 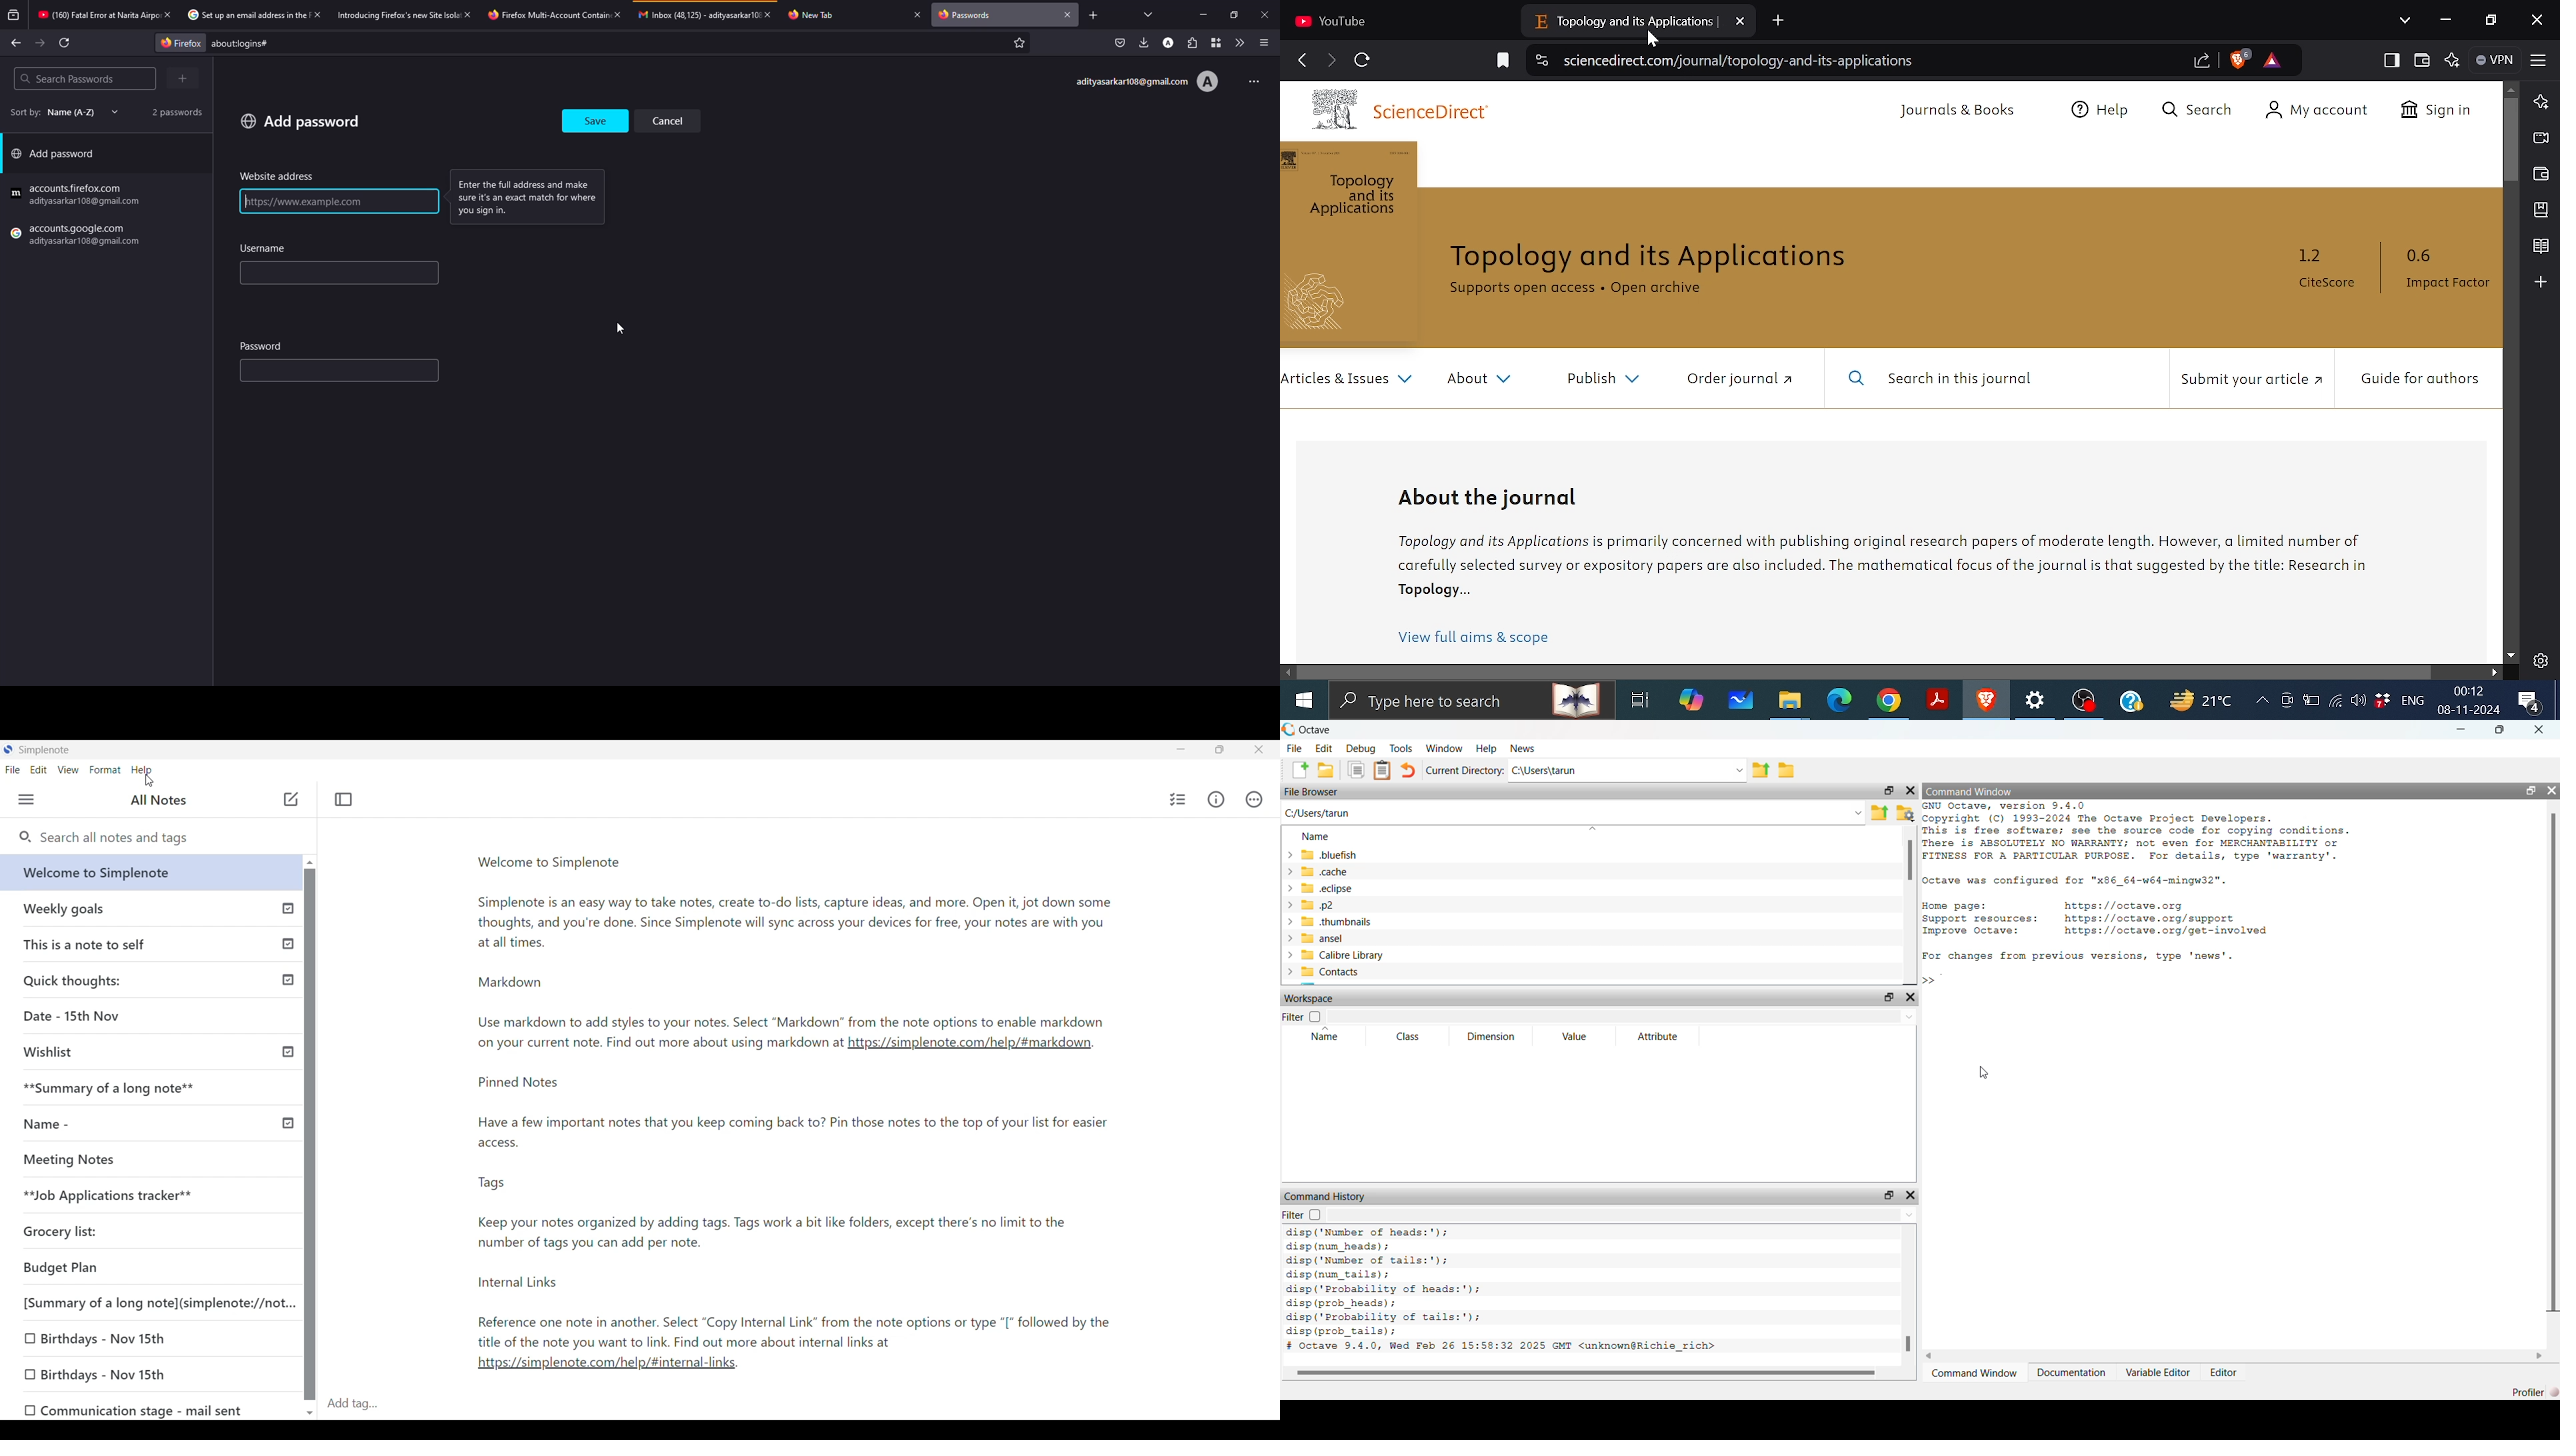 What do you see at coordinates (16, 42) in the screenshot?
I see `back` at bounding box center [16, 42].